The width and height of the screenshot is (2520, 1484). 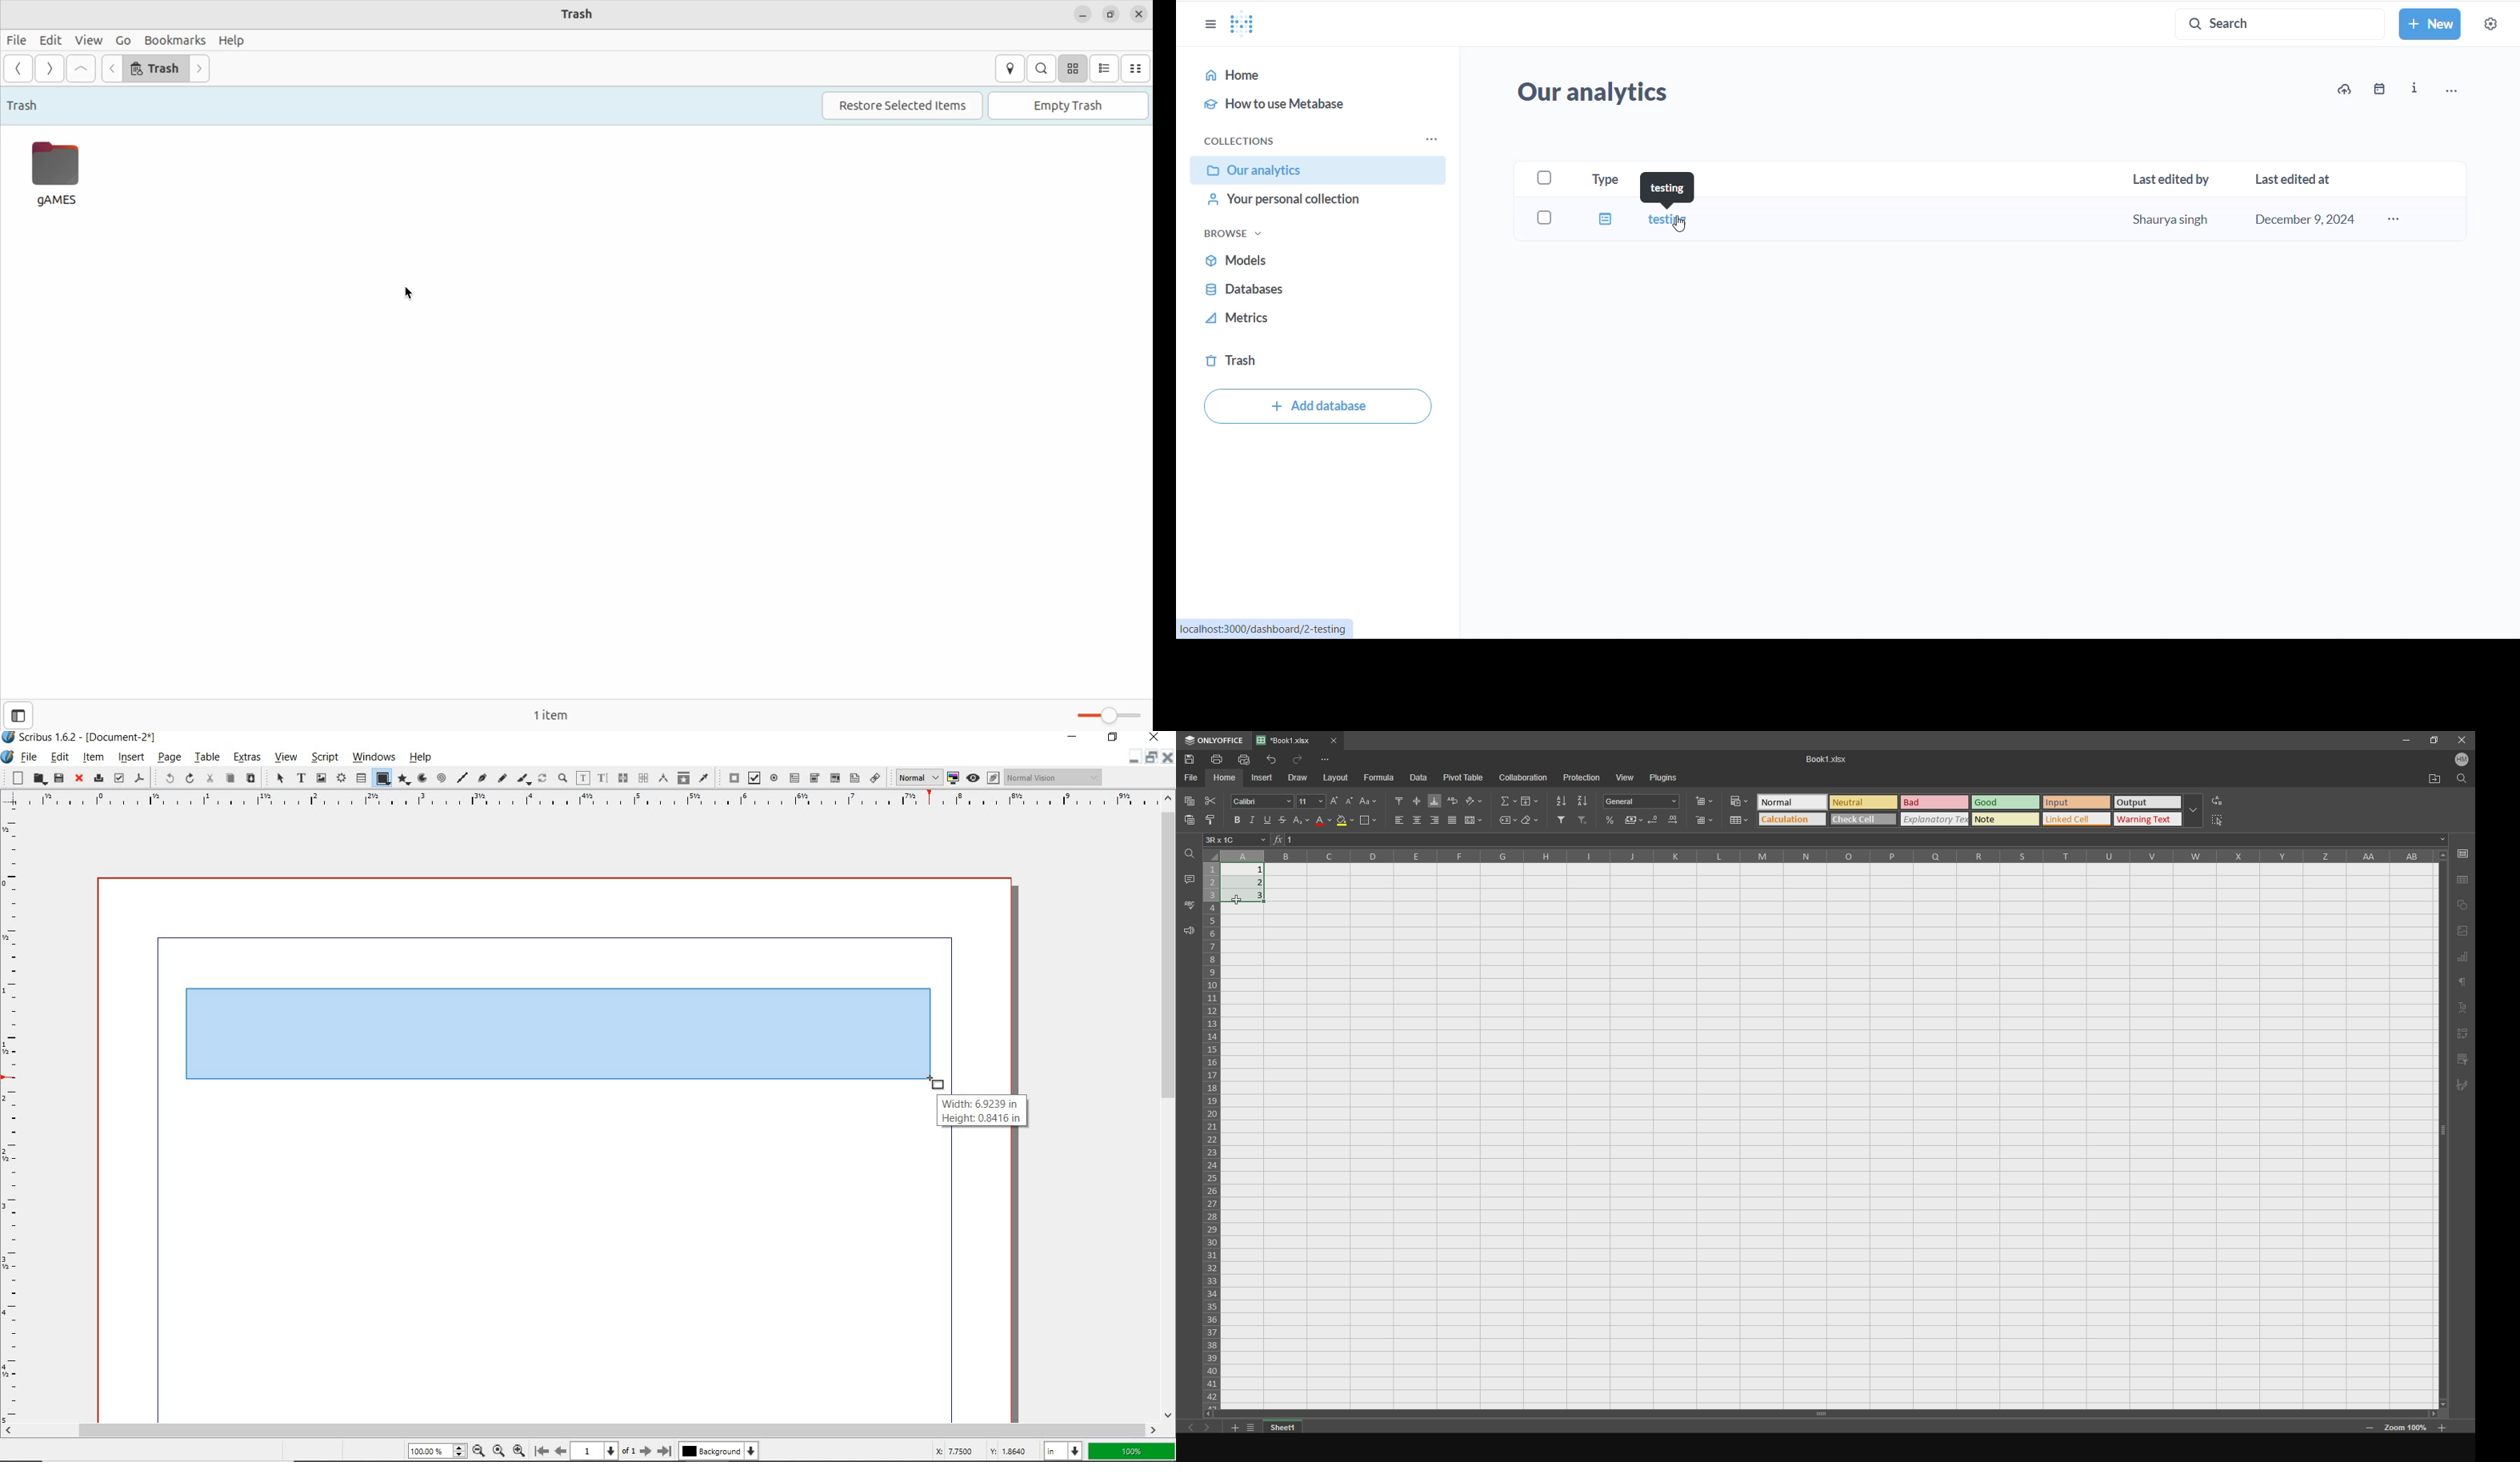 What do you see at coordinates (684, 777) in the screenshot?
I see `copy item properties` at bounding box center [684, 777].